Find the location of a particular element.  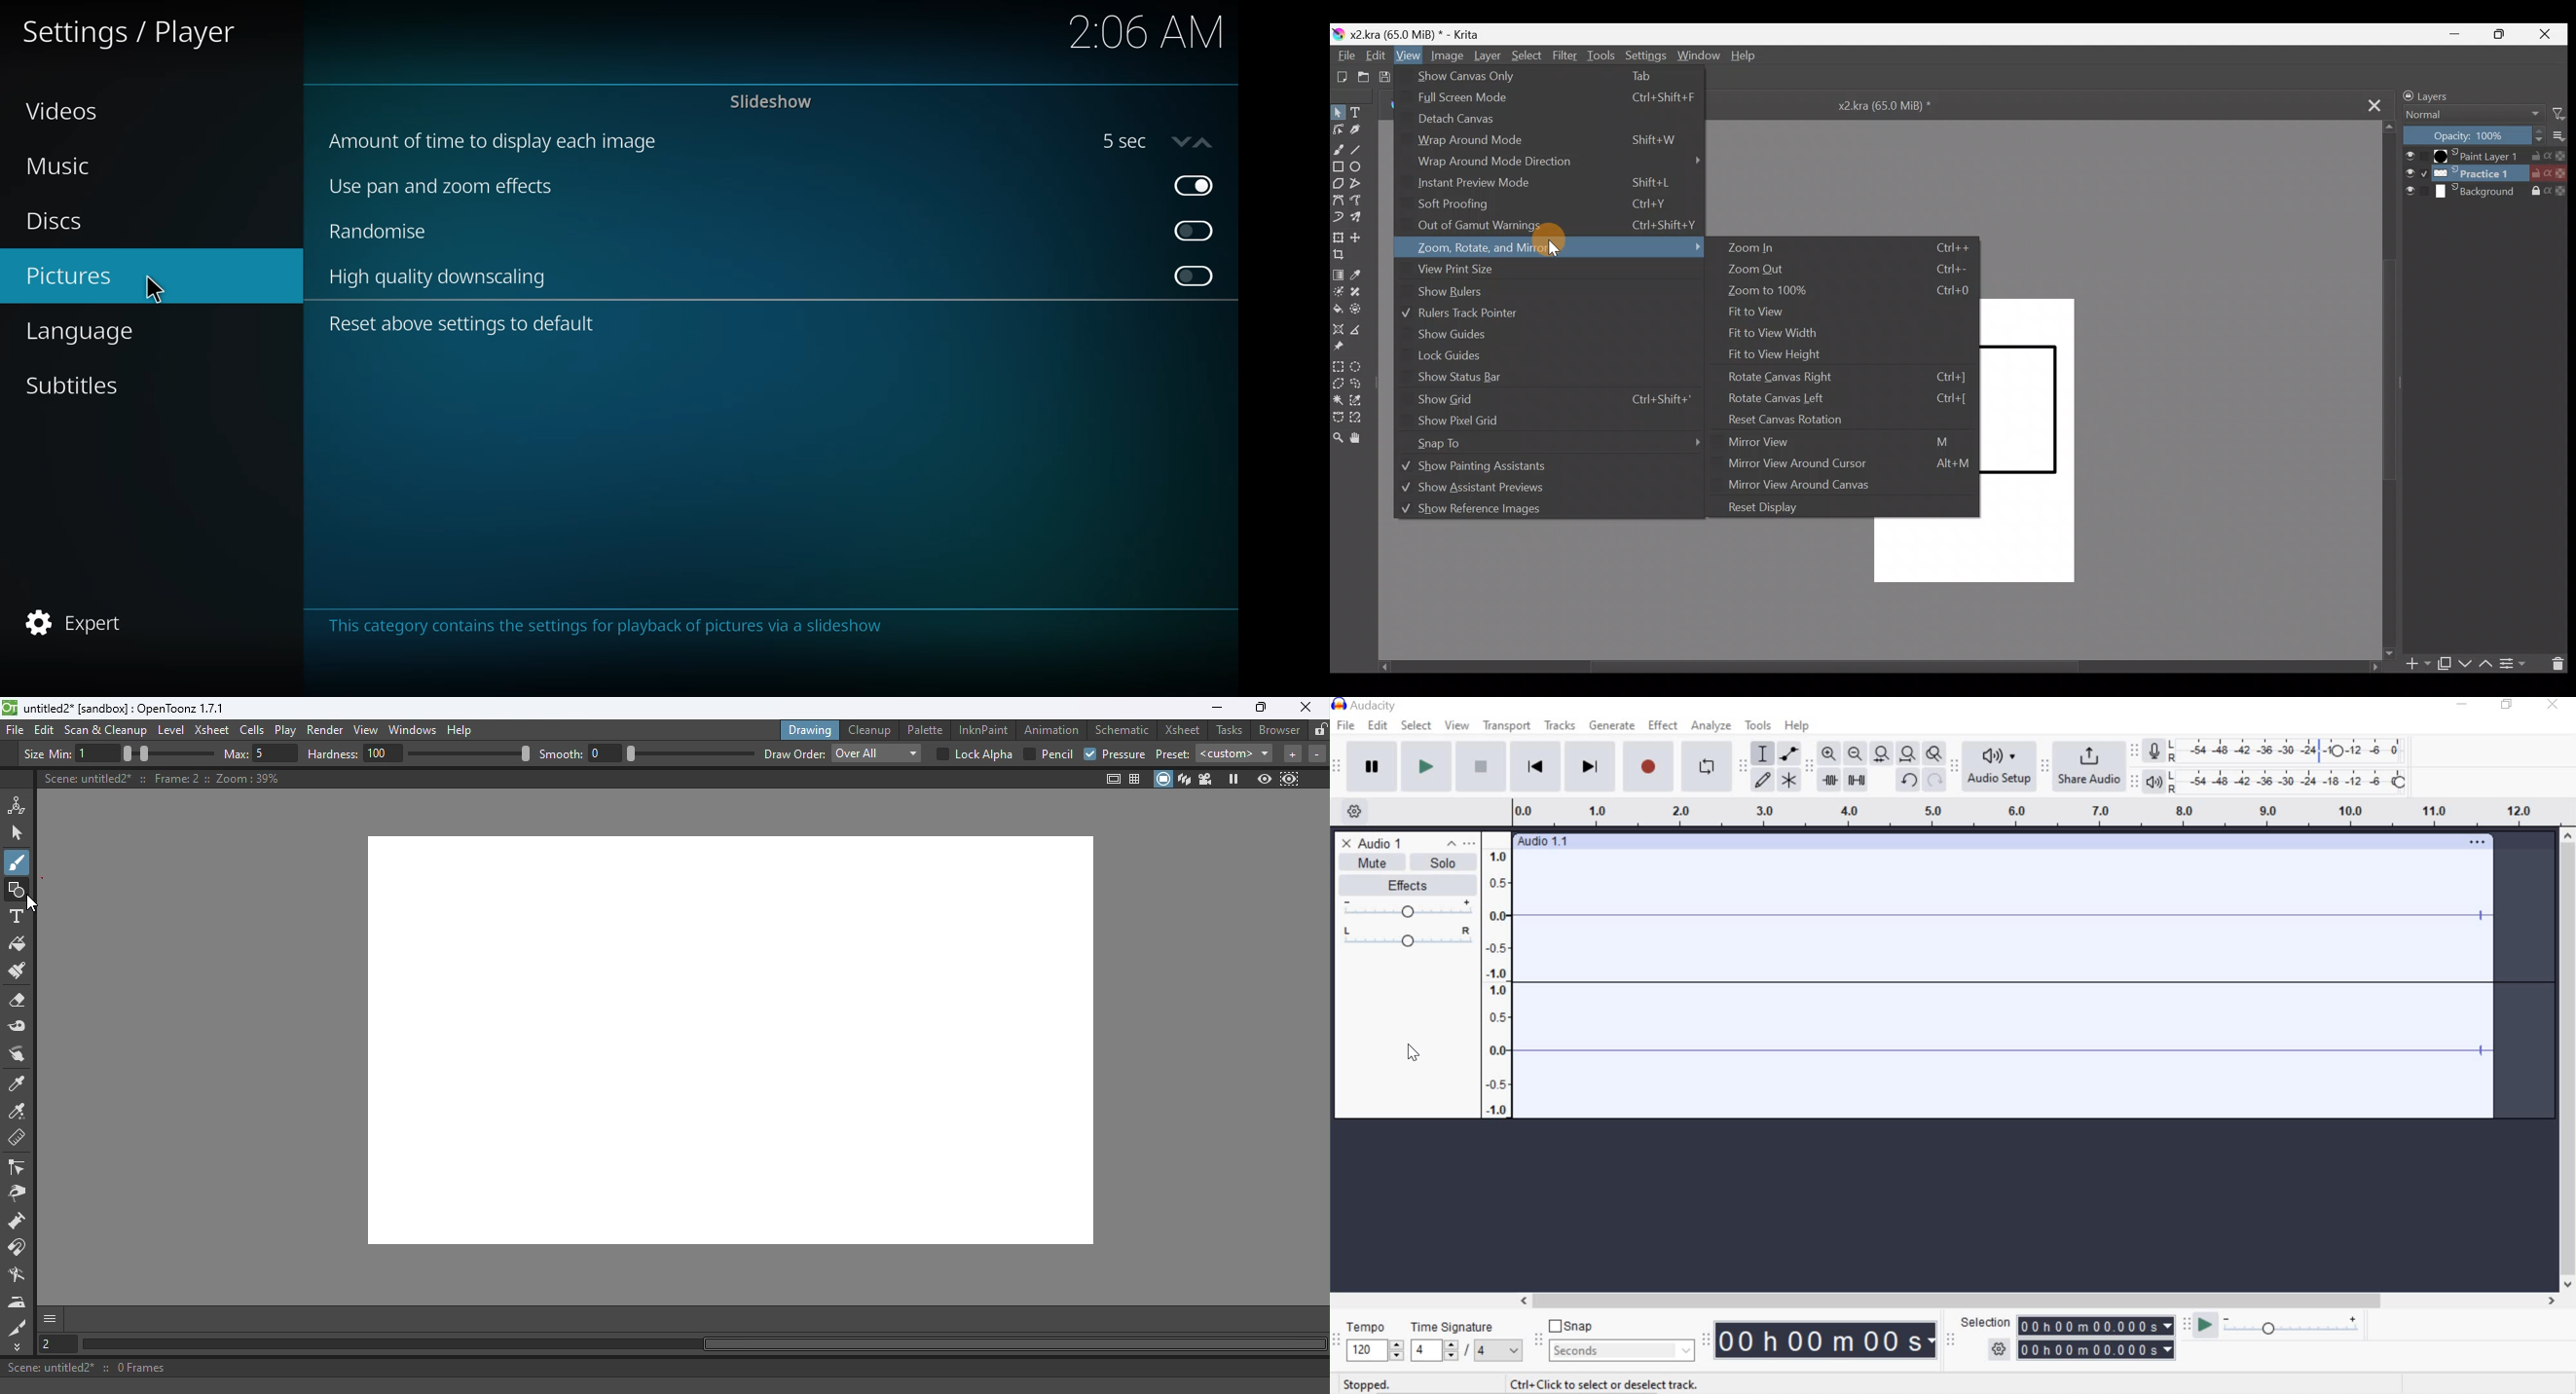

Fill tool is located at coordinates (18, 946).